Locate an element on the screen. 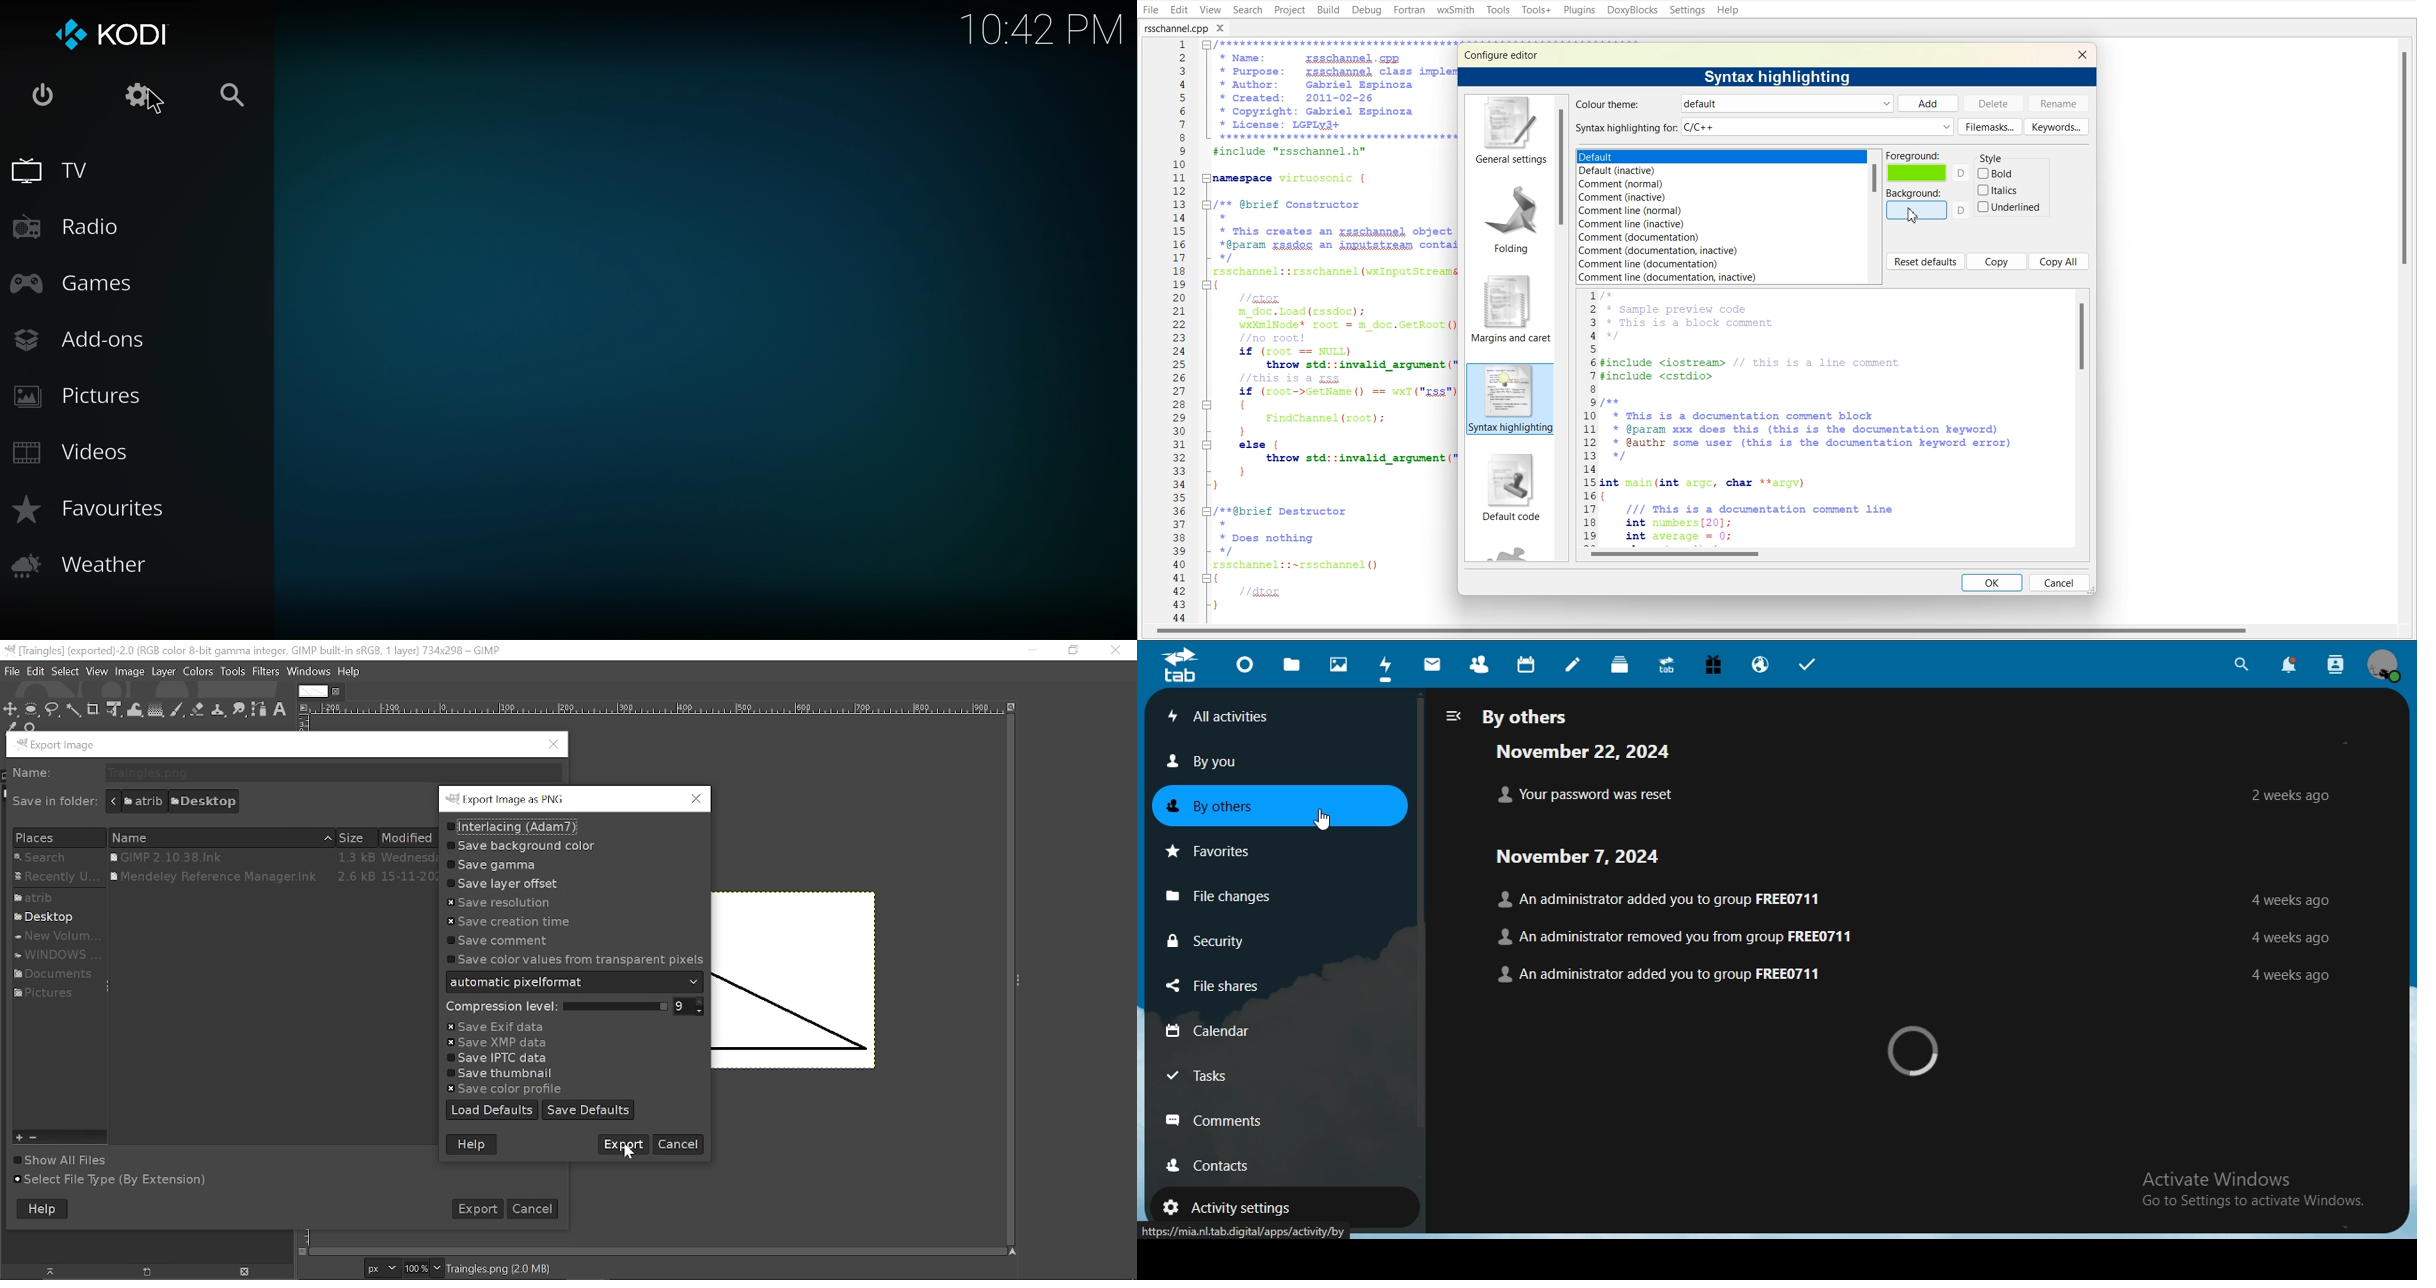 This screenshot has width=2436, height=1288. comments is located at coordinates (1221, 1120).